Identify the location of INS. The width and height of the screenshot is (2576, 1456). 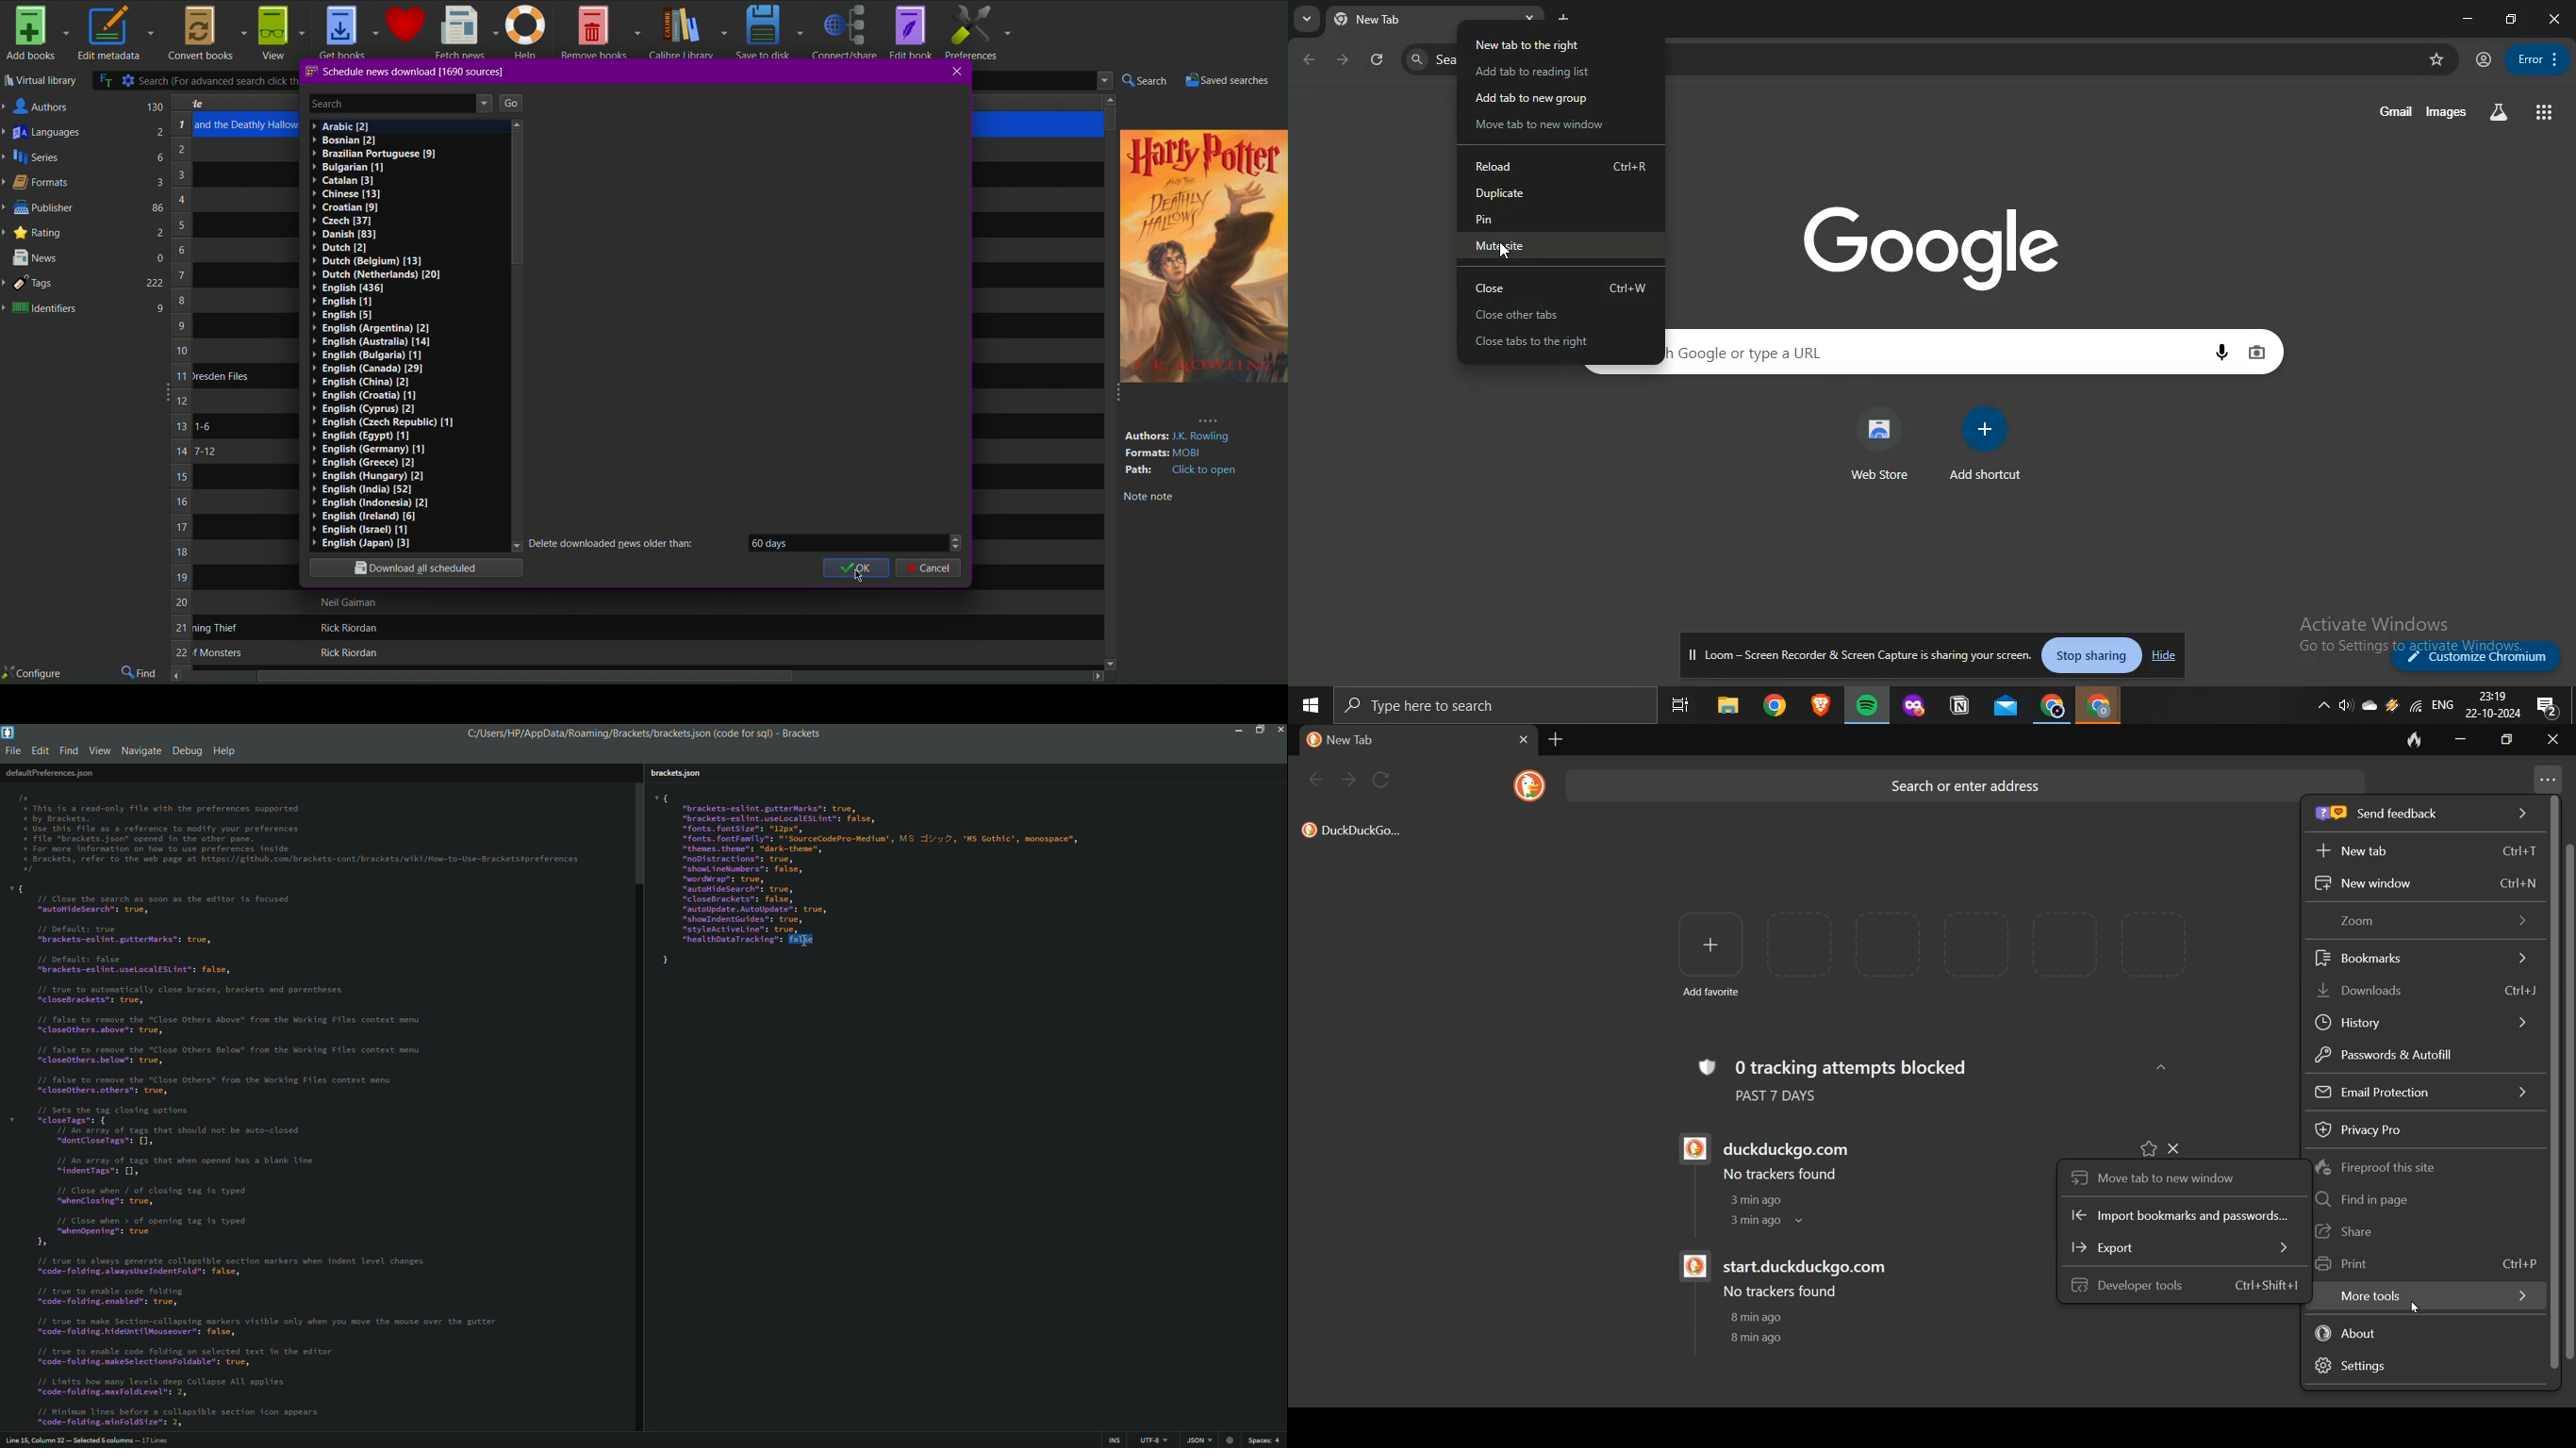
(1111, 1441).